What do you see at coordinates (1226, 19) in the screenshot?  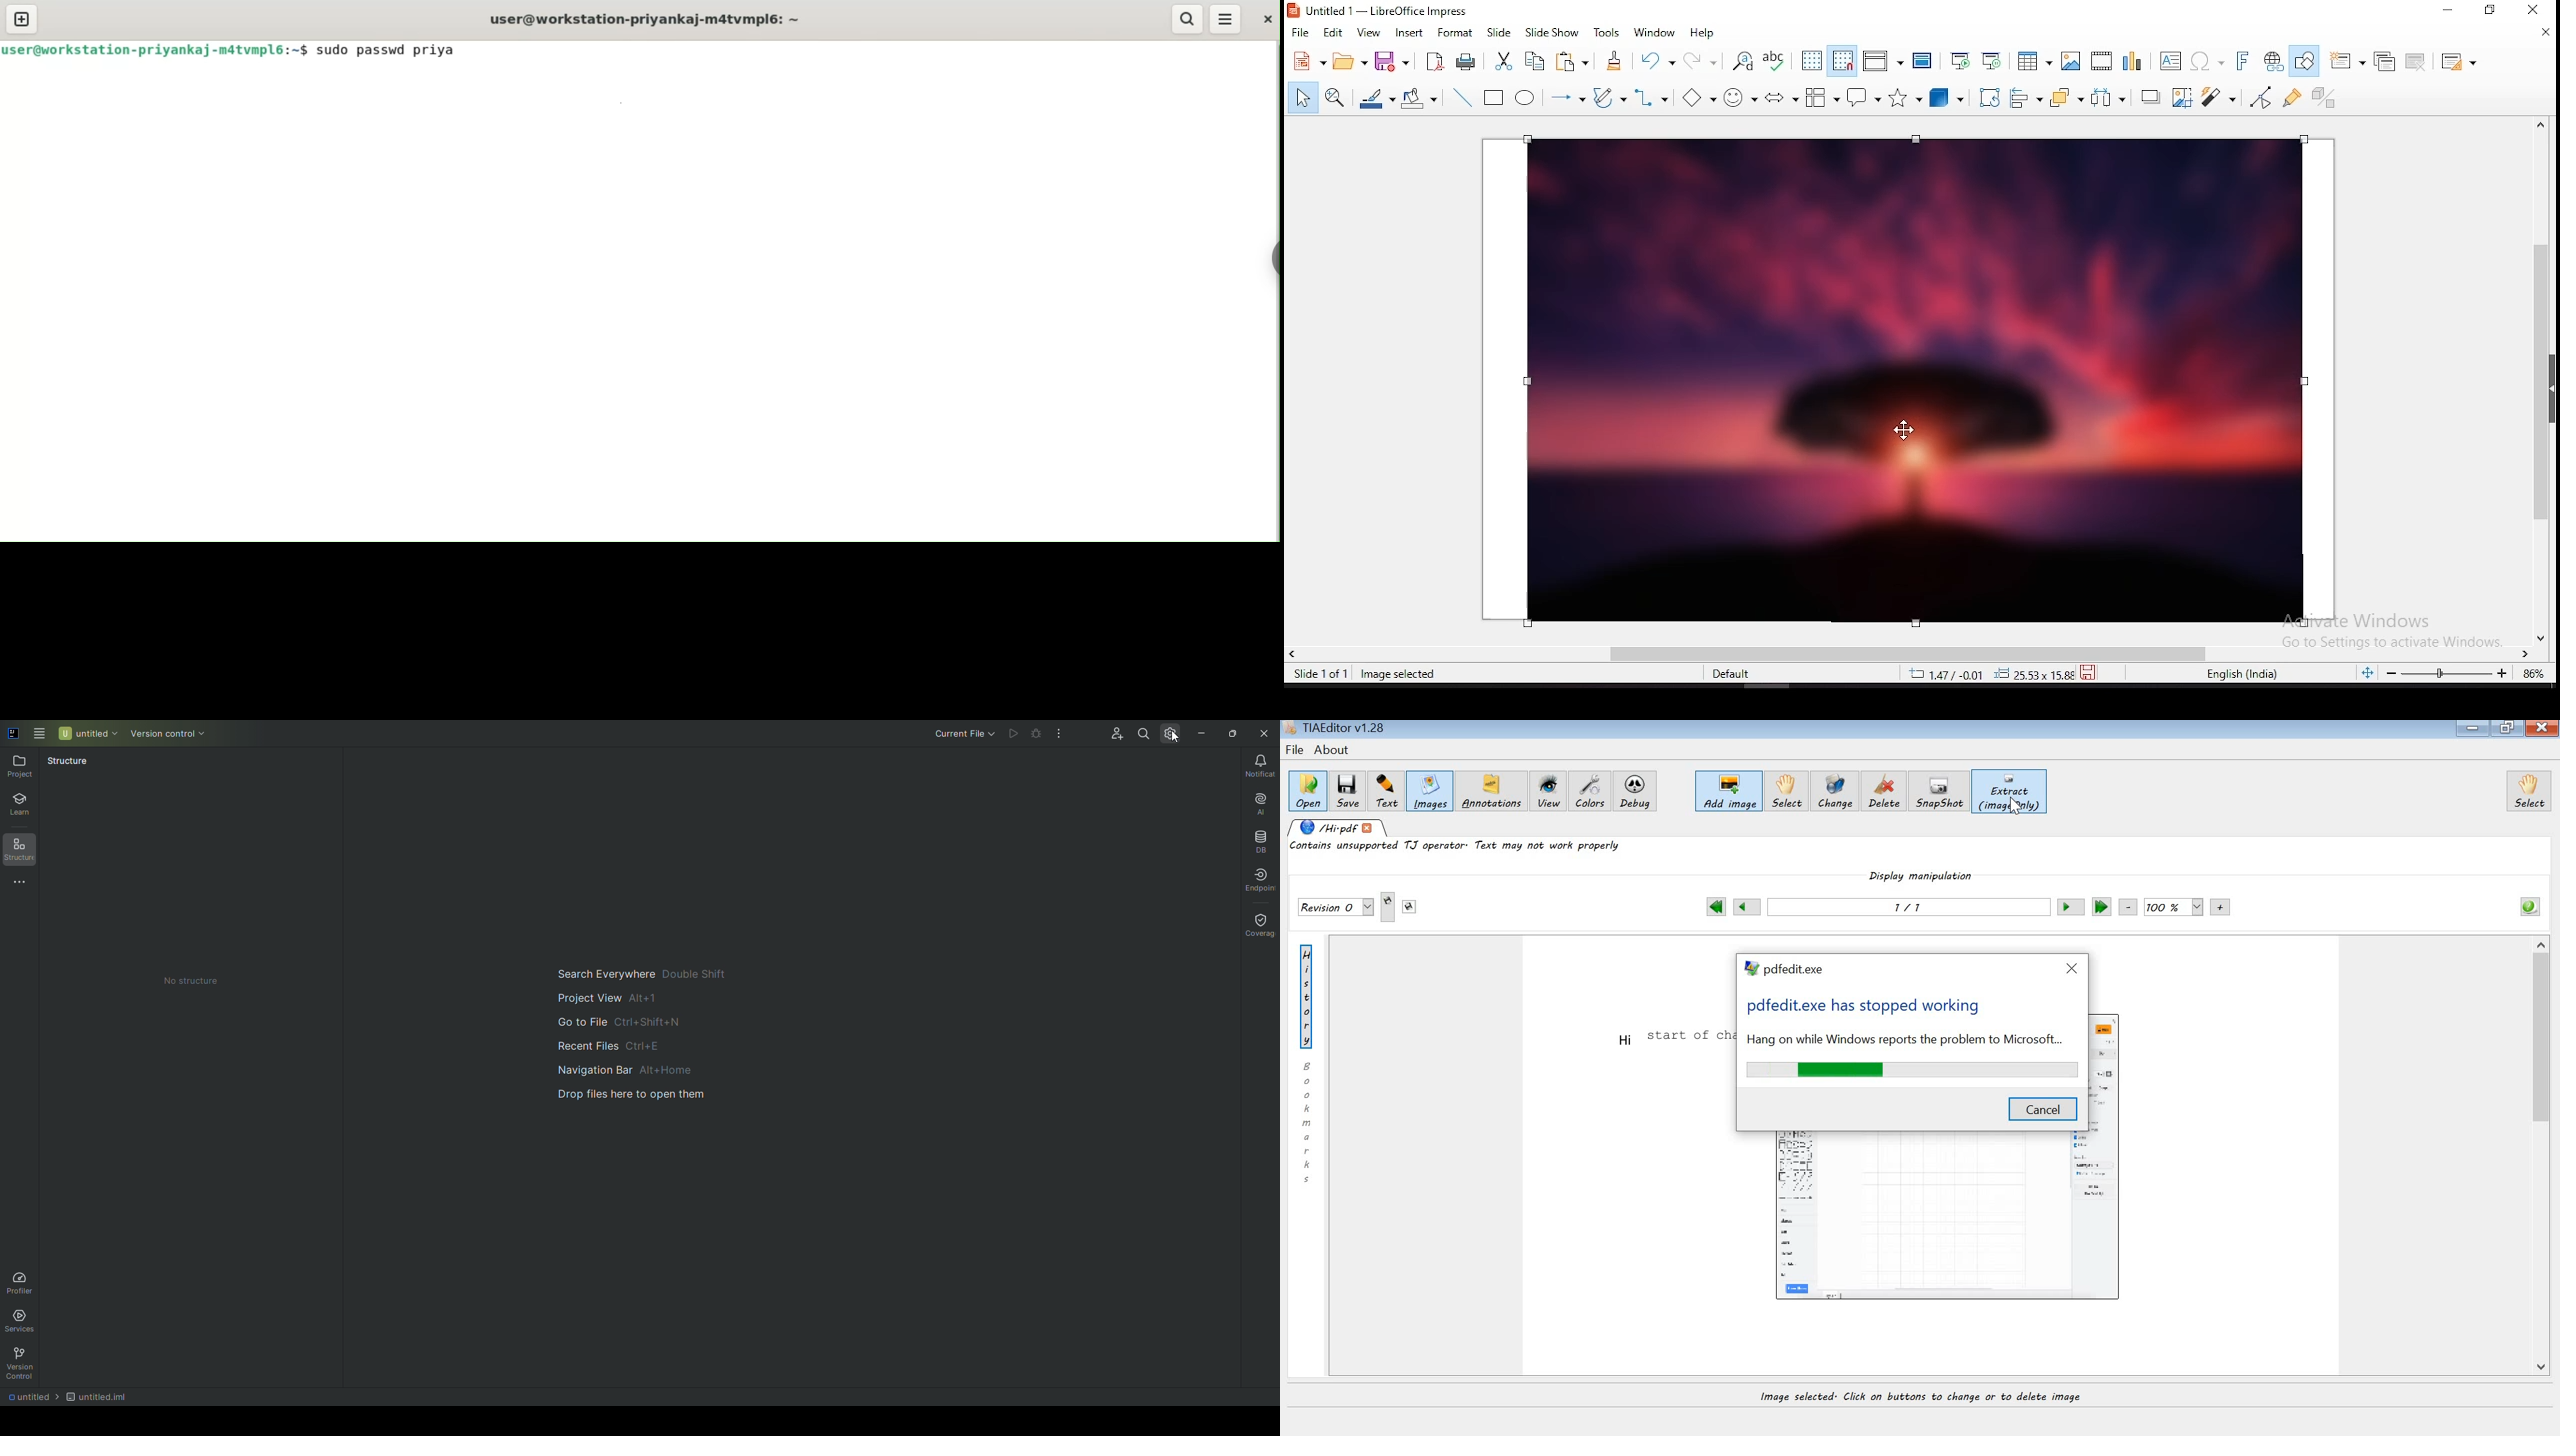 I see `menu` at bounding box center [1226, 19].